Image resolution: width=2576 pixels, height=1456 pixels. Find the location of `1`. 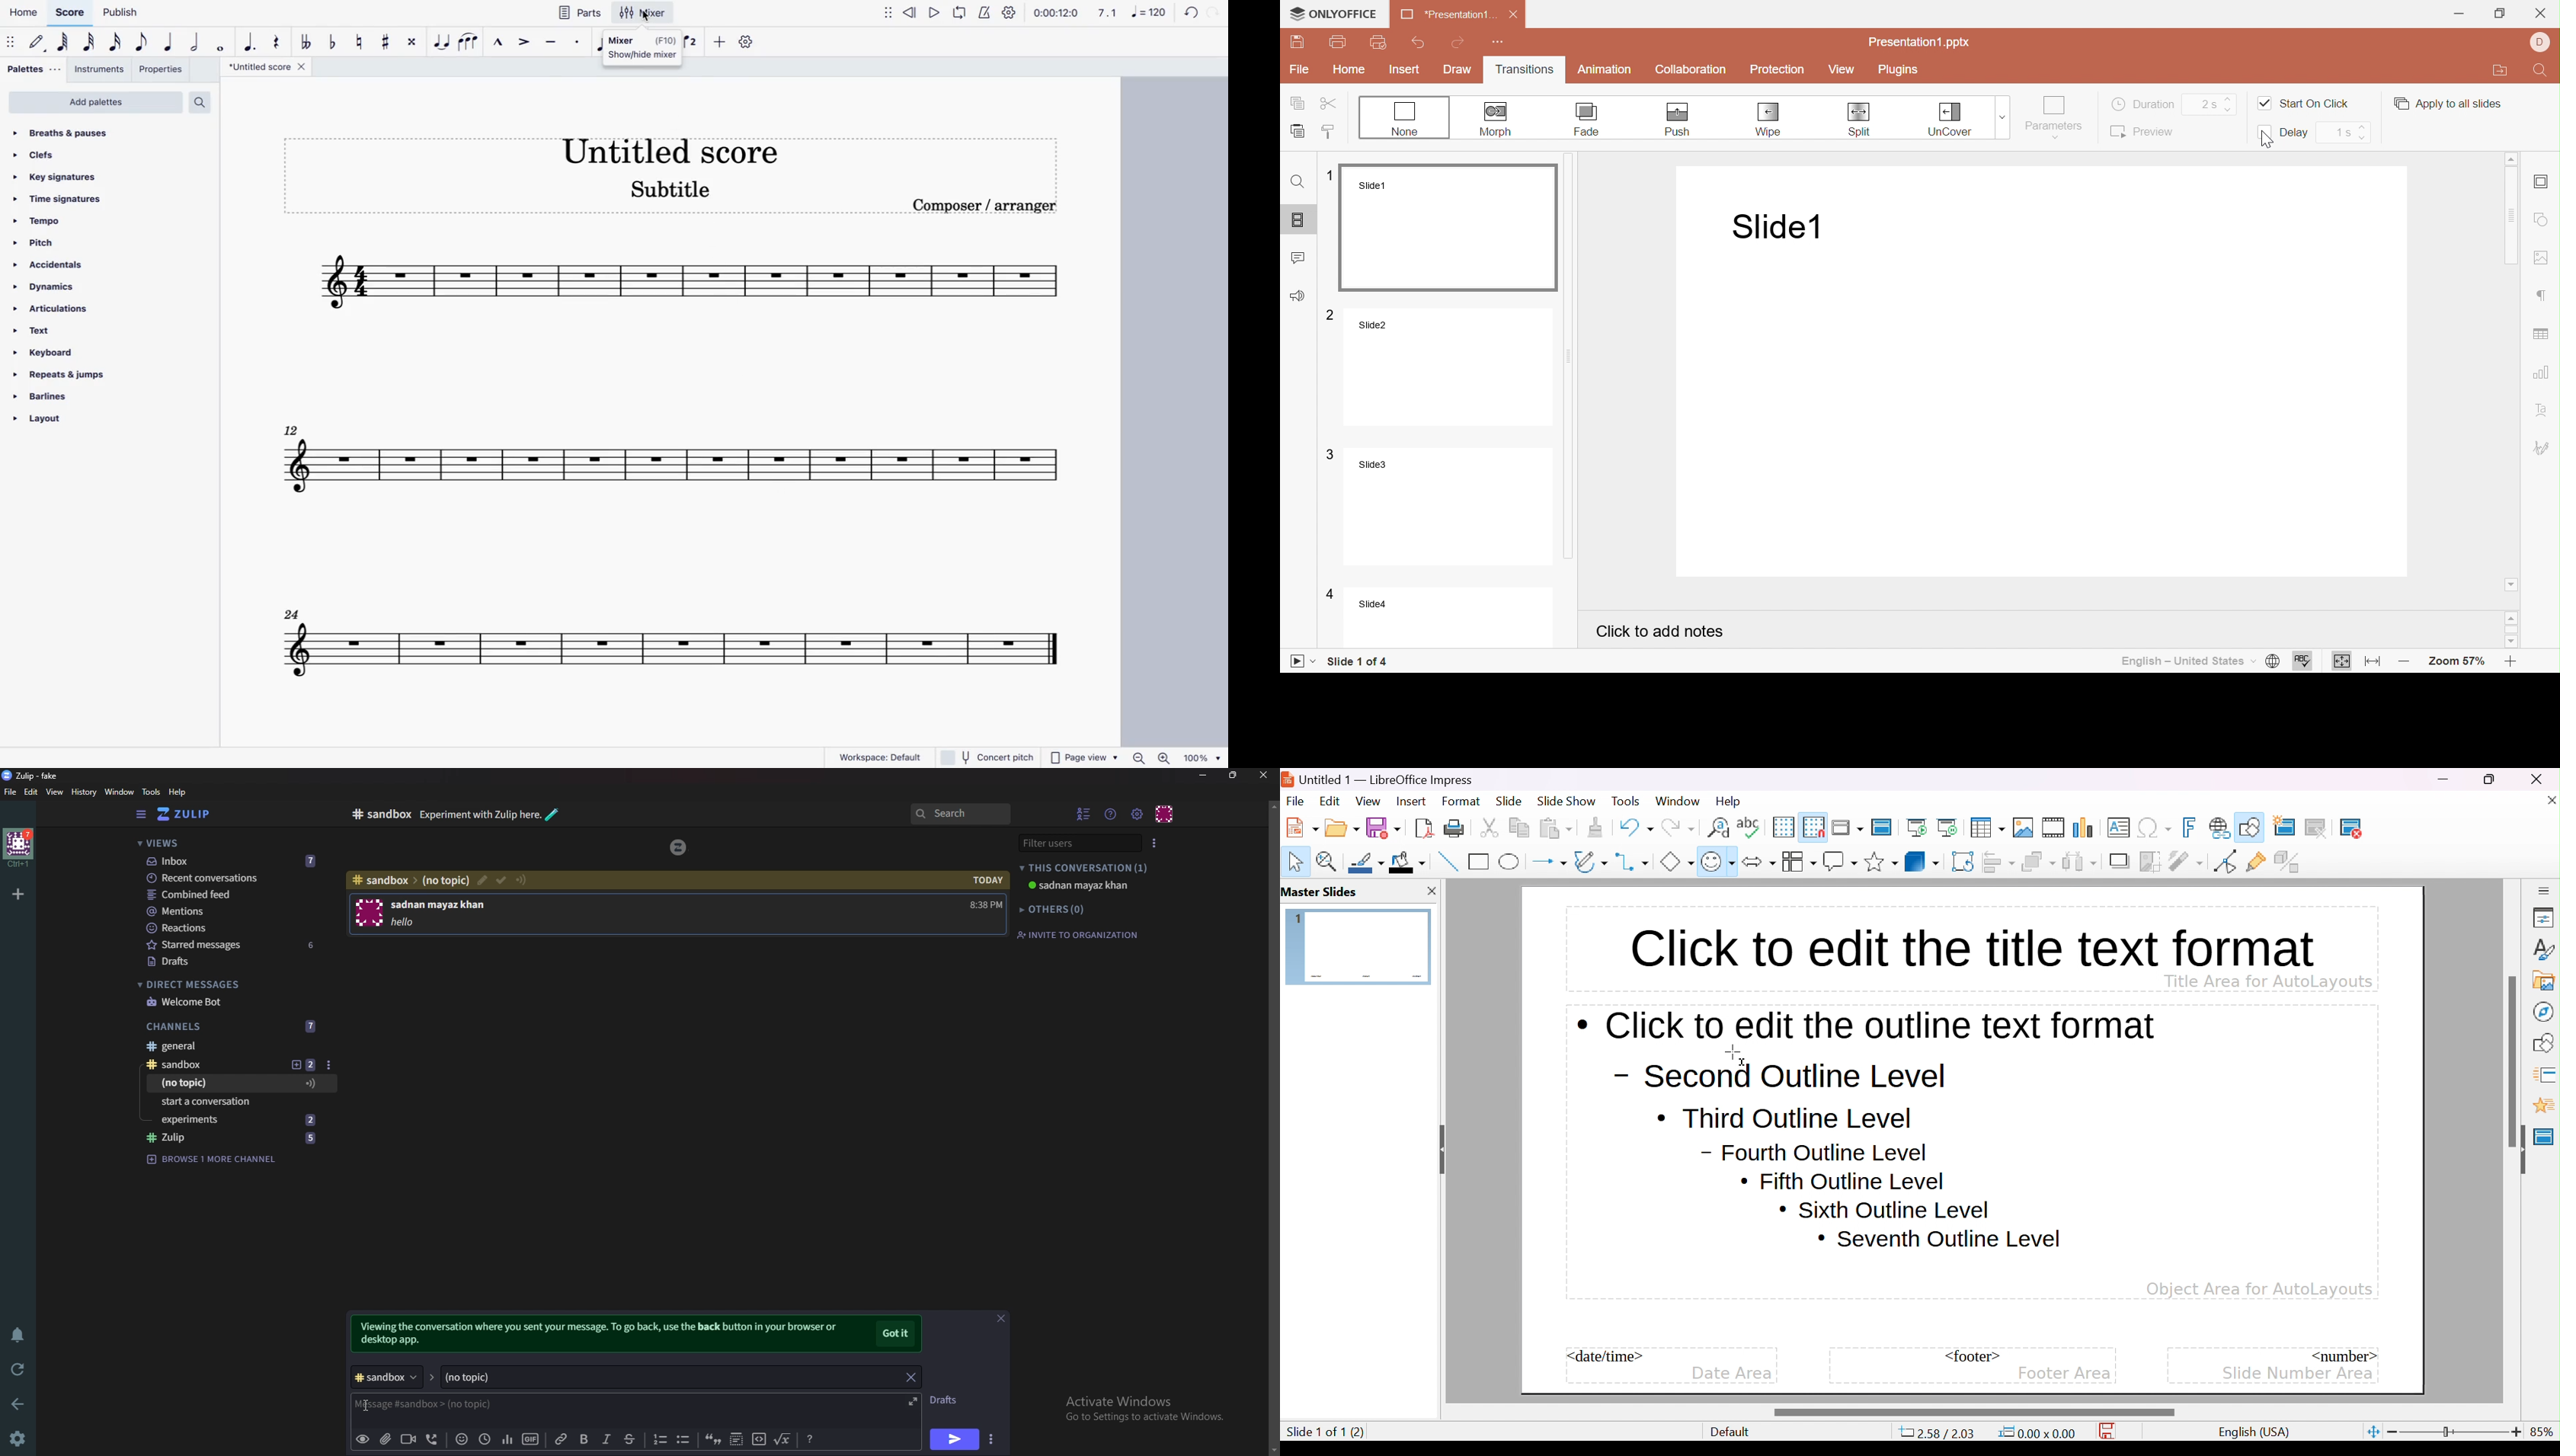

1 is located at coordinates (1331, 173).